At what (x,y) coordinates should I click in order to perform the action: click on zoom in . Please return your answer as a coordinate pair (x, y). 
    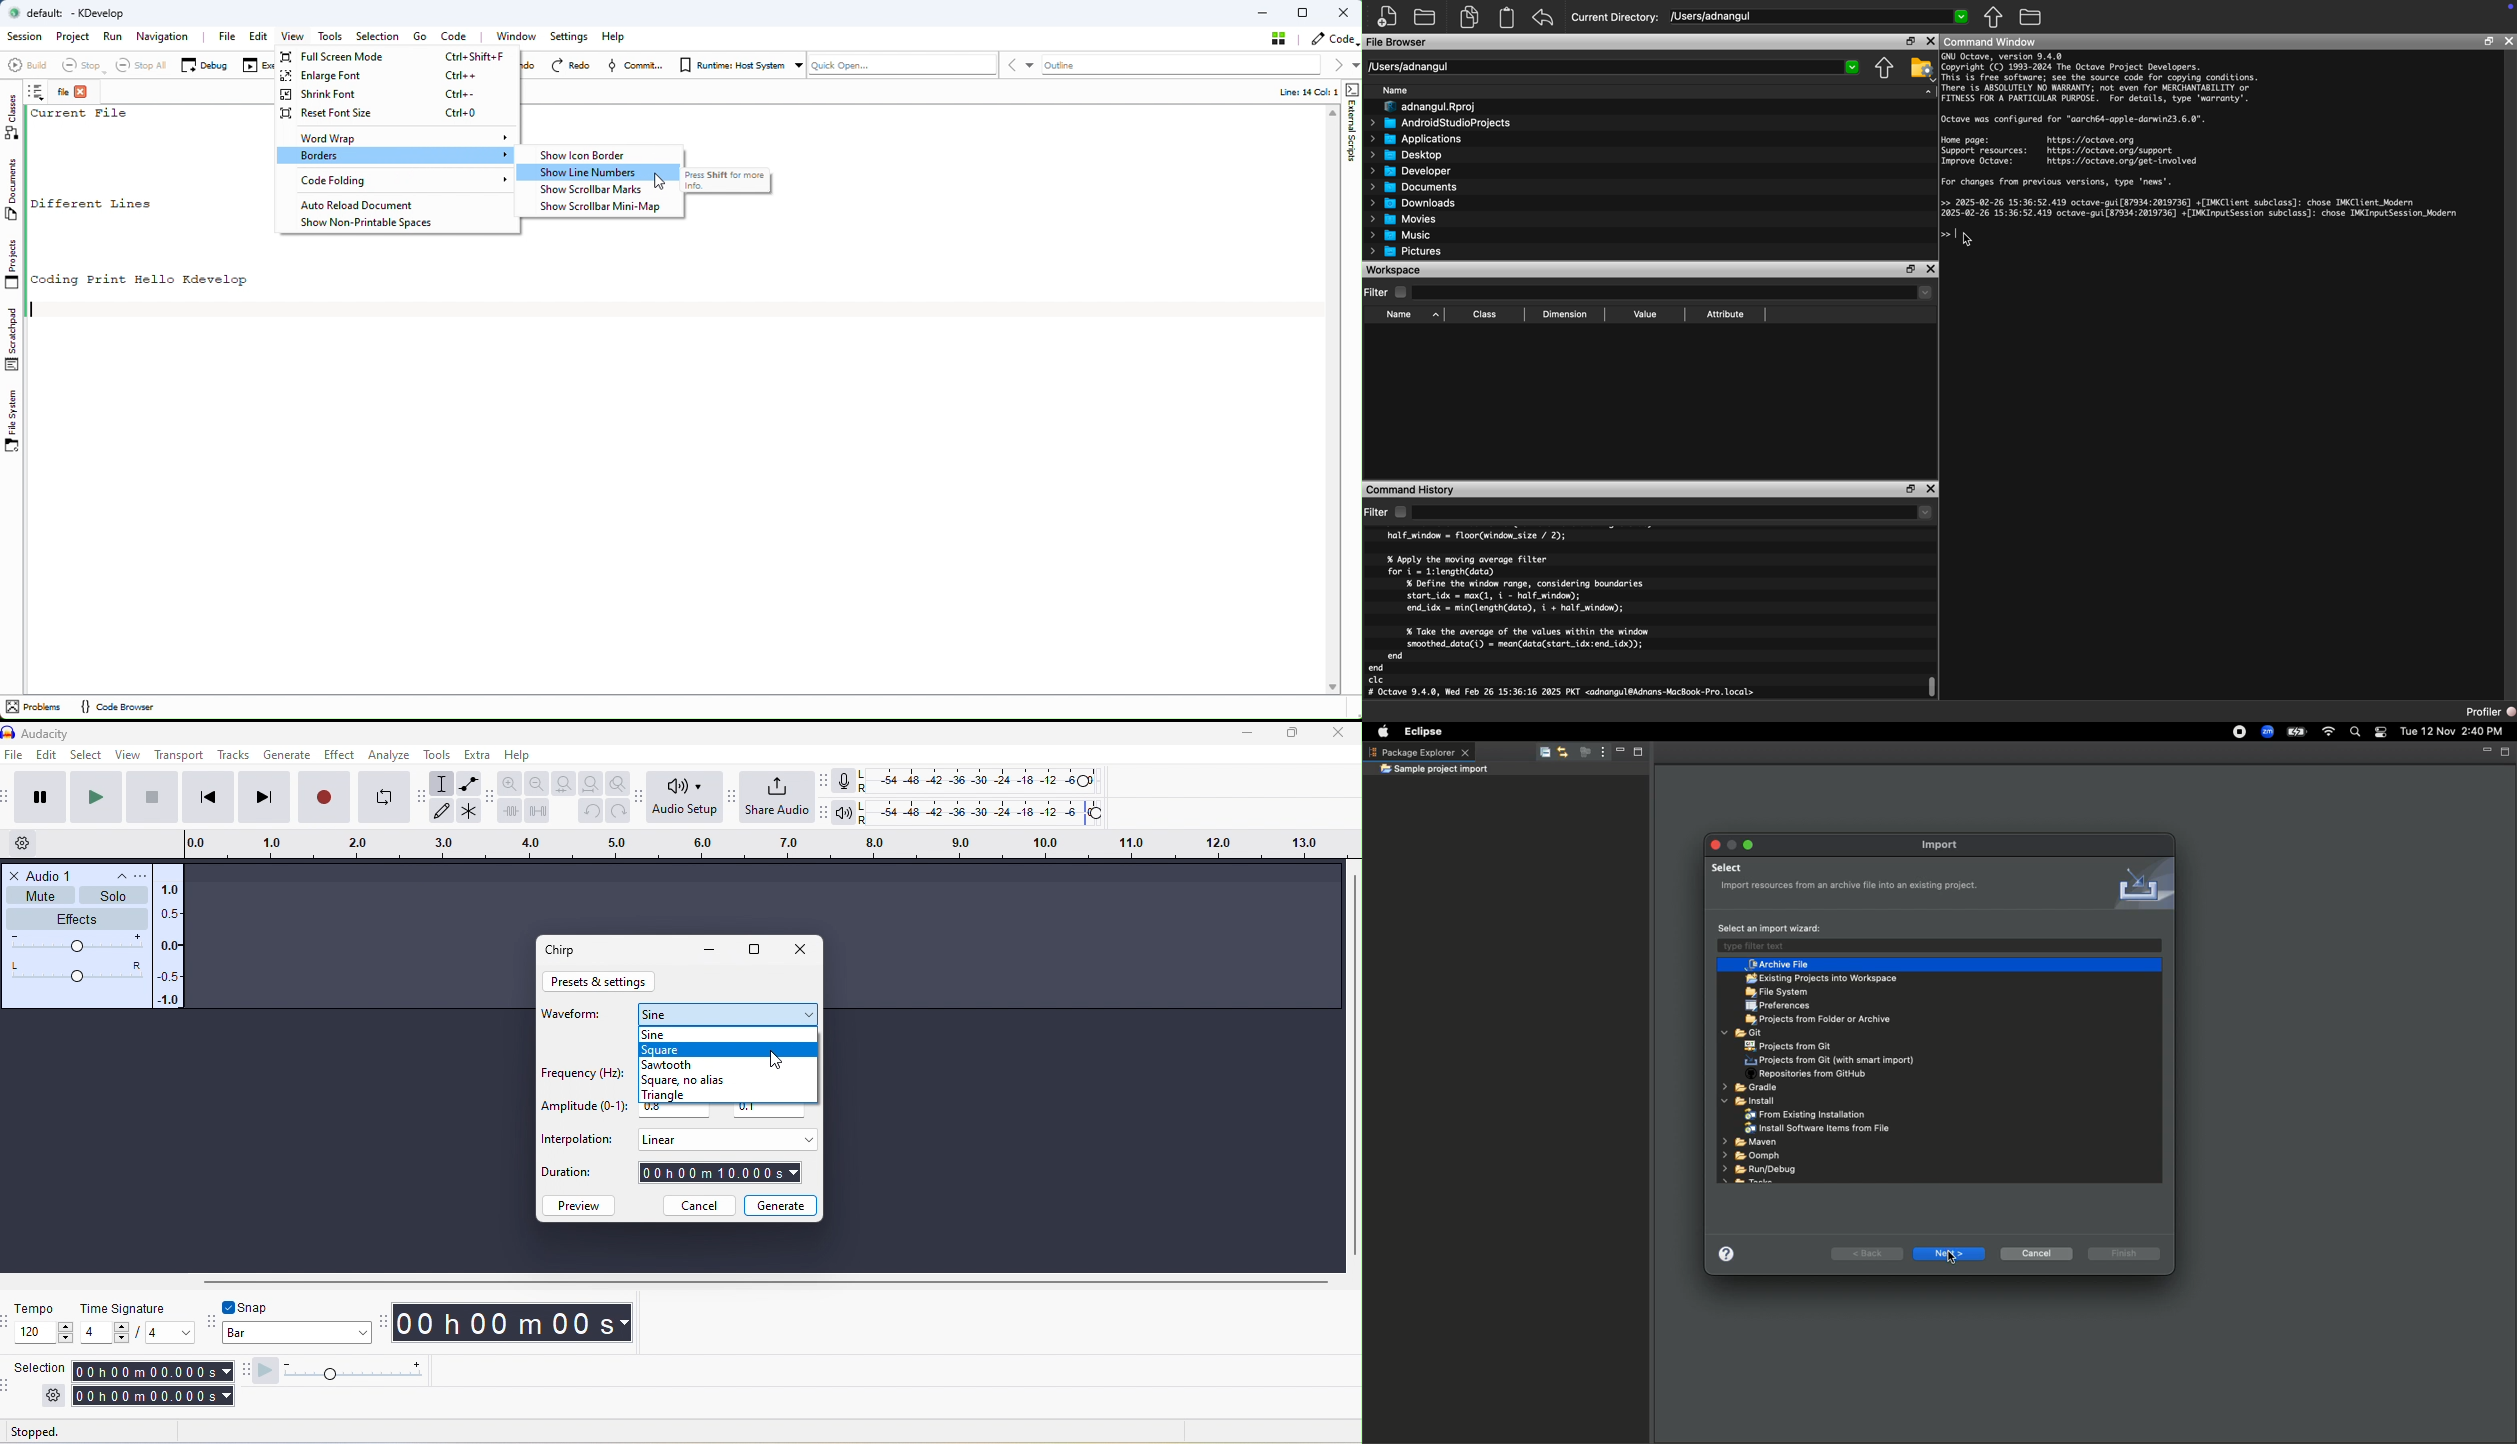
    Looking at the image, I should click on (511, 782).